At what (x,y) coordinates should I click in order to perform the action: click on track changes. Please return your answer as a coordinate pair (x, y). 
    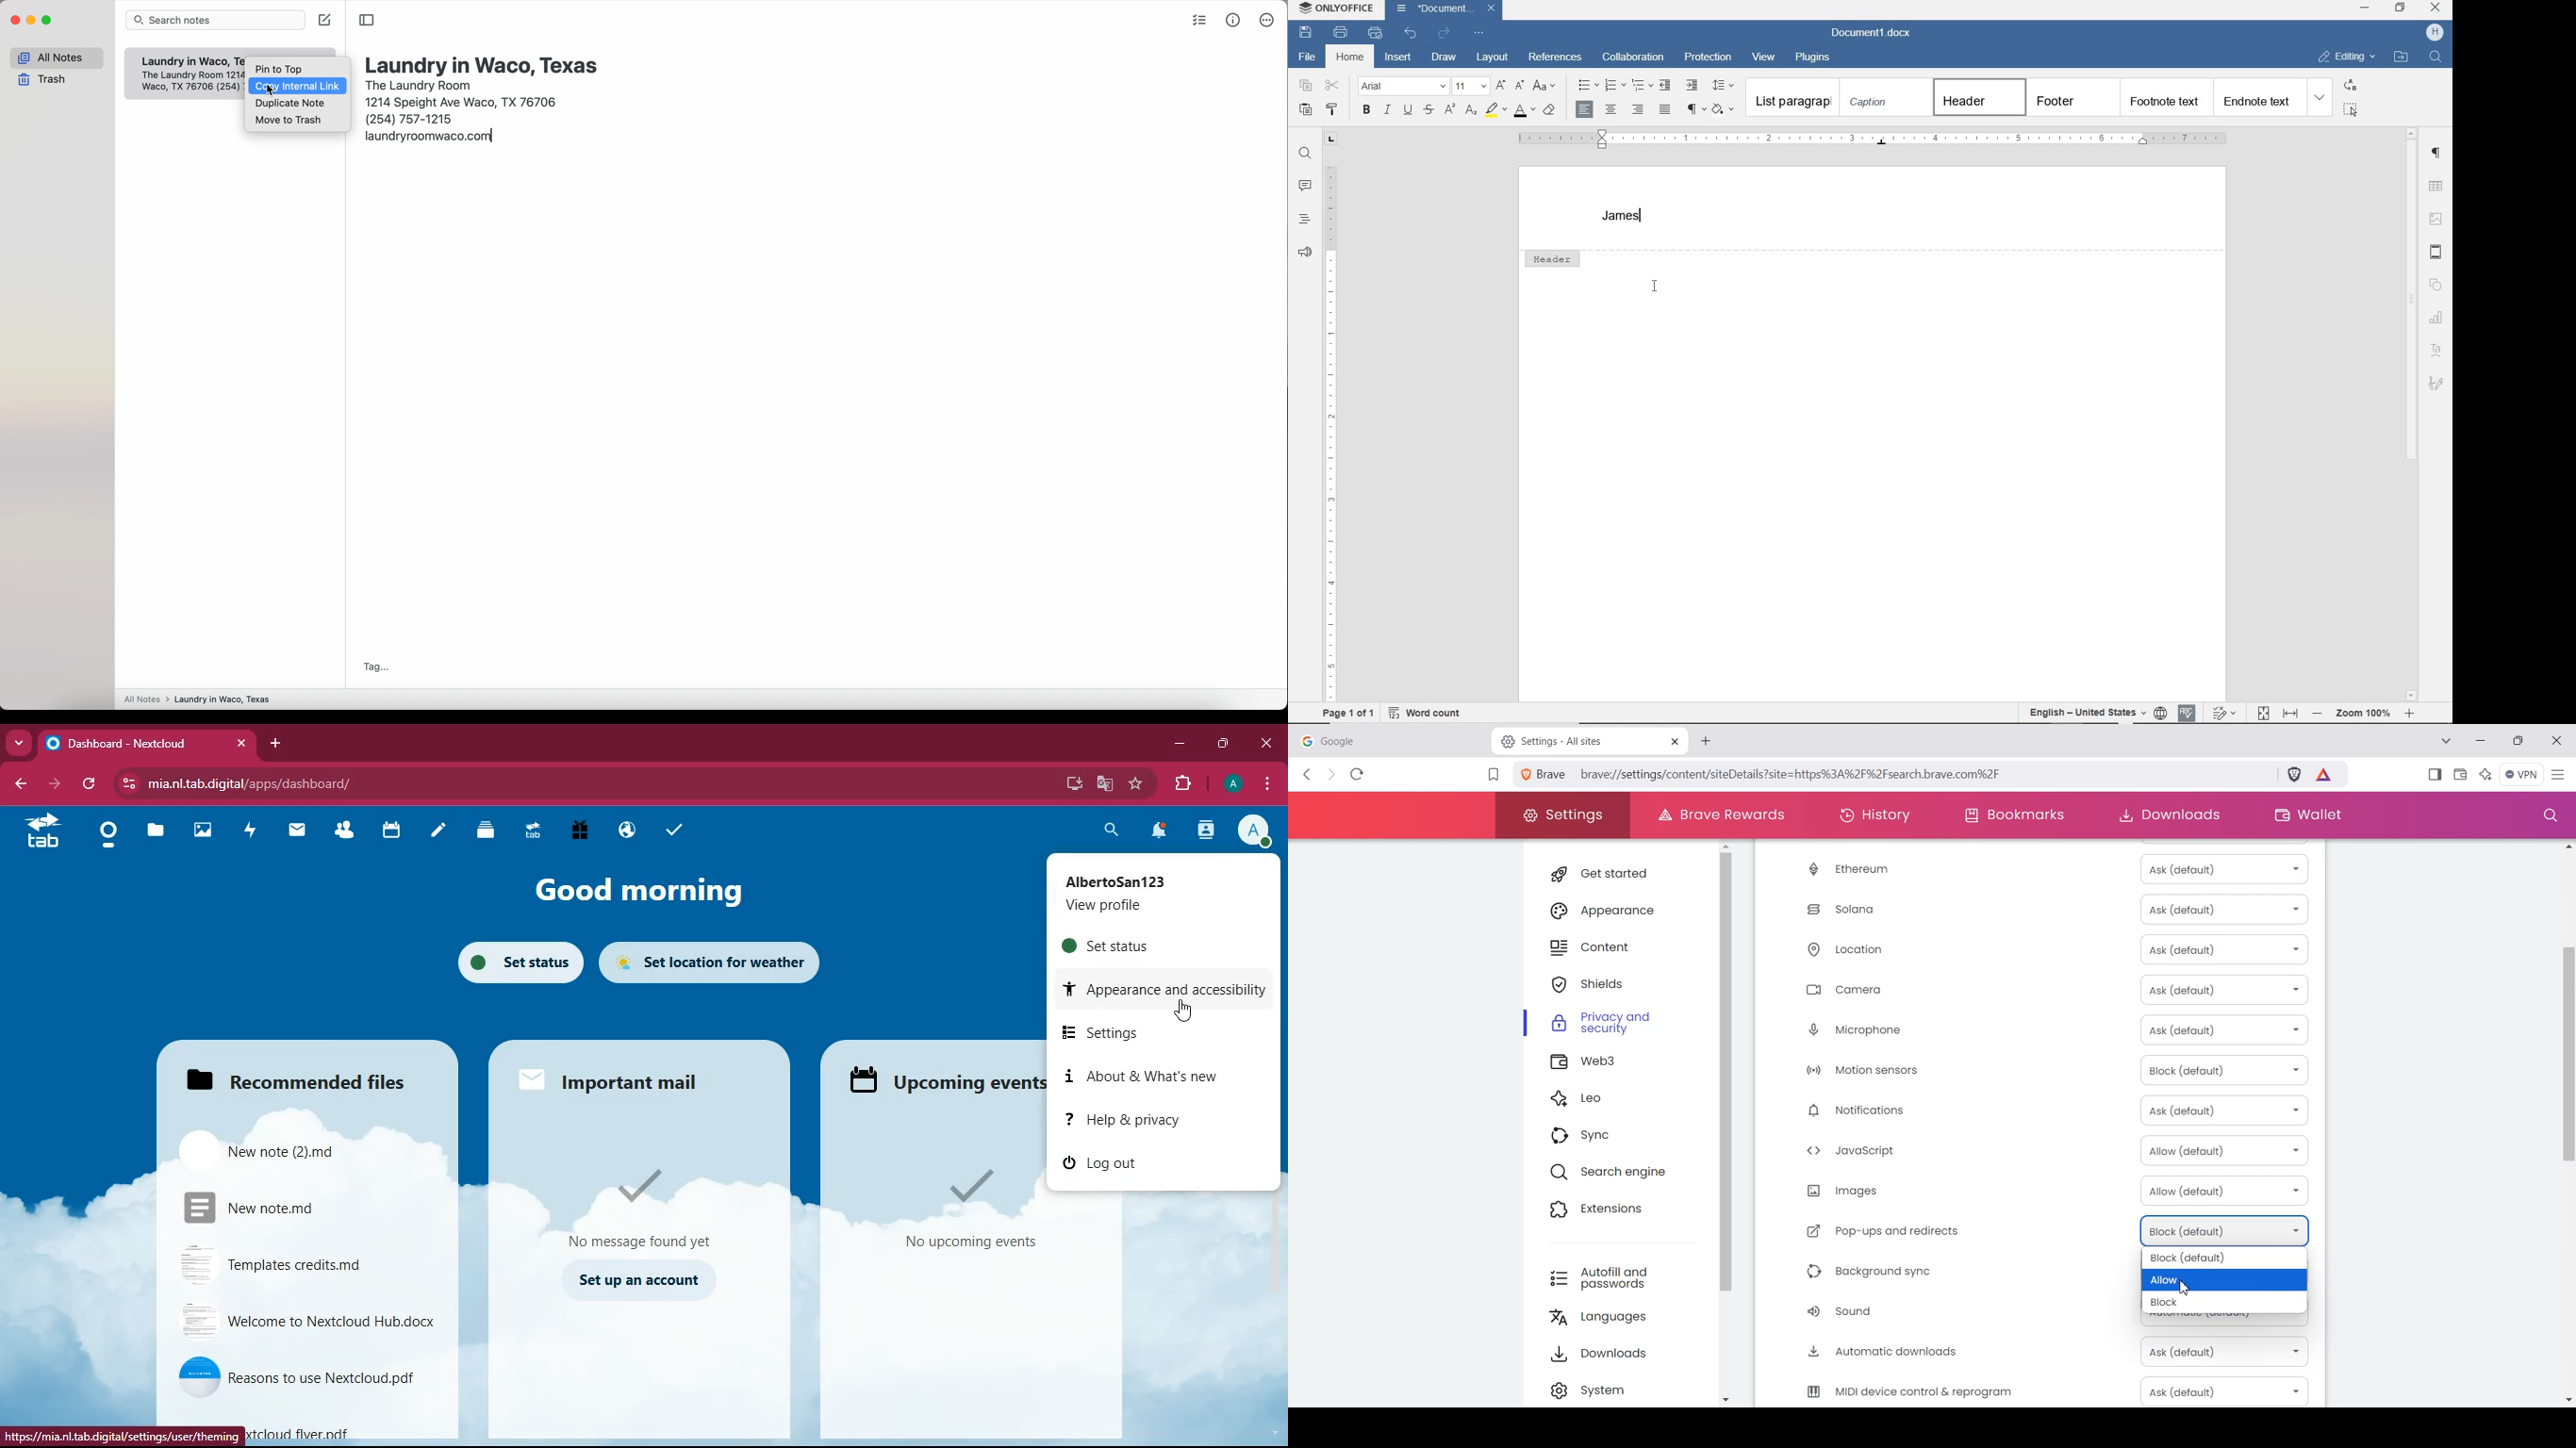
    Looking at the image, I should click on (2224, 712).